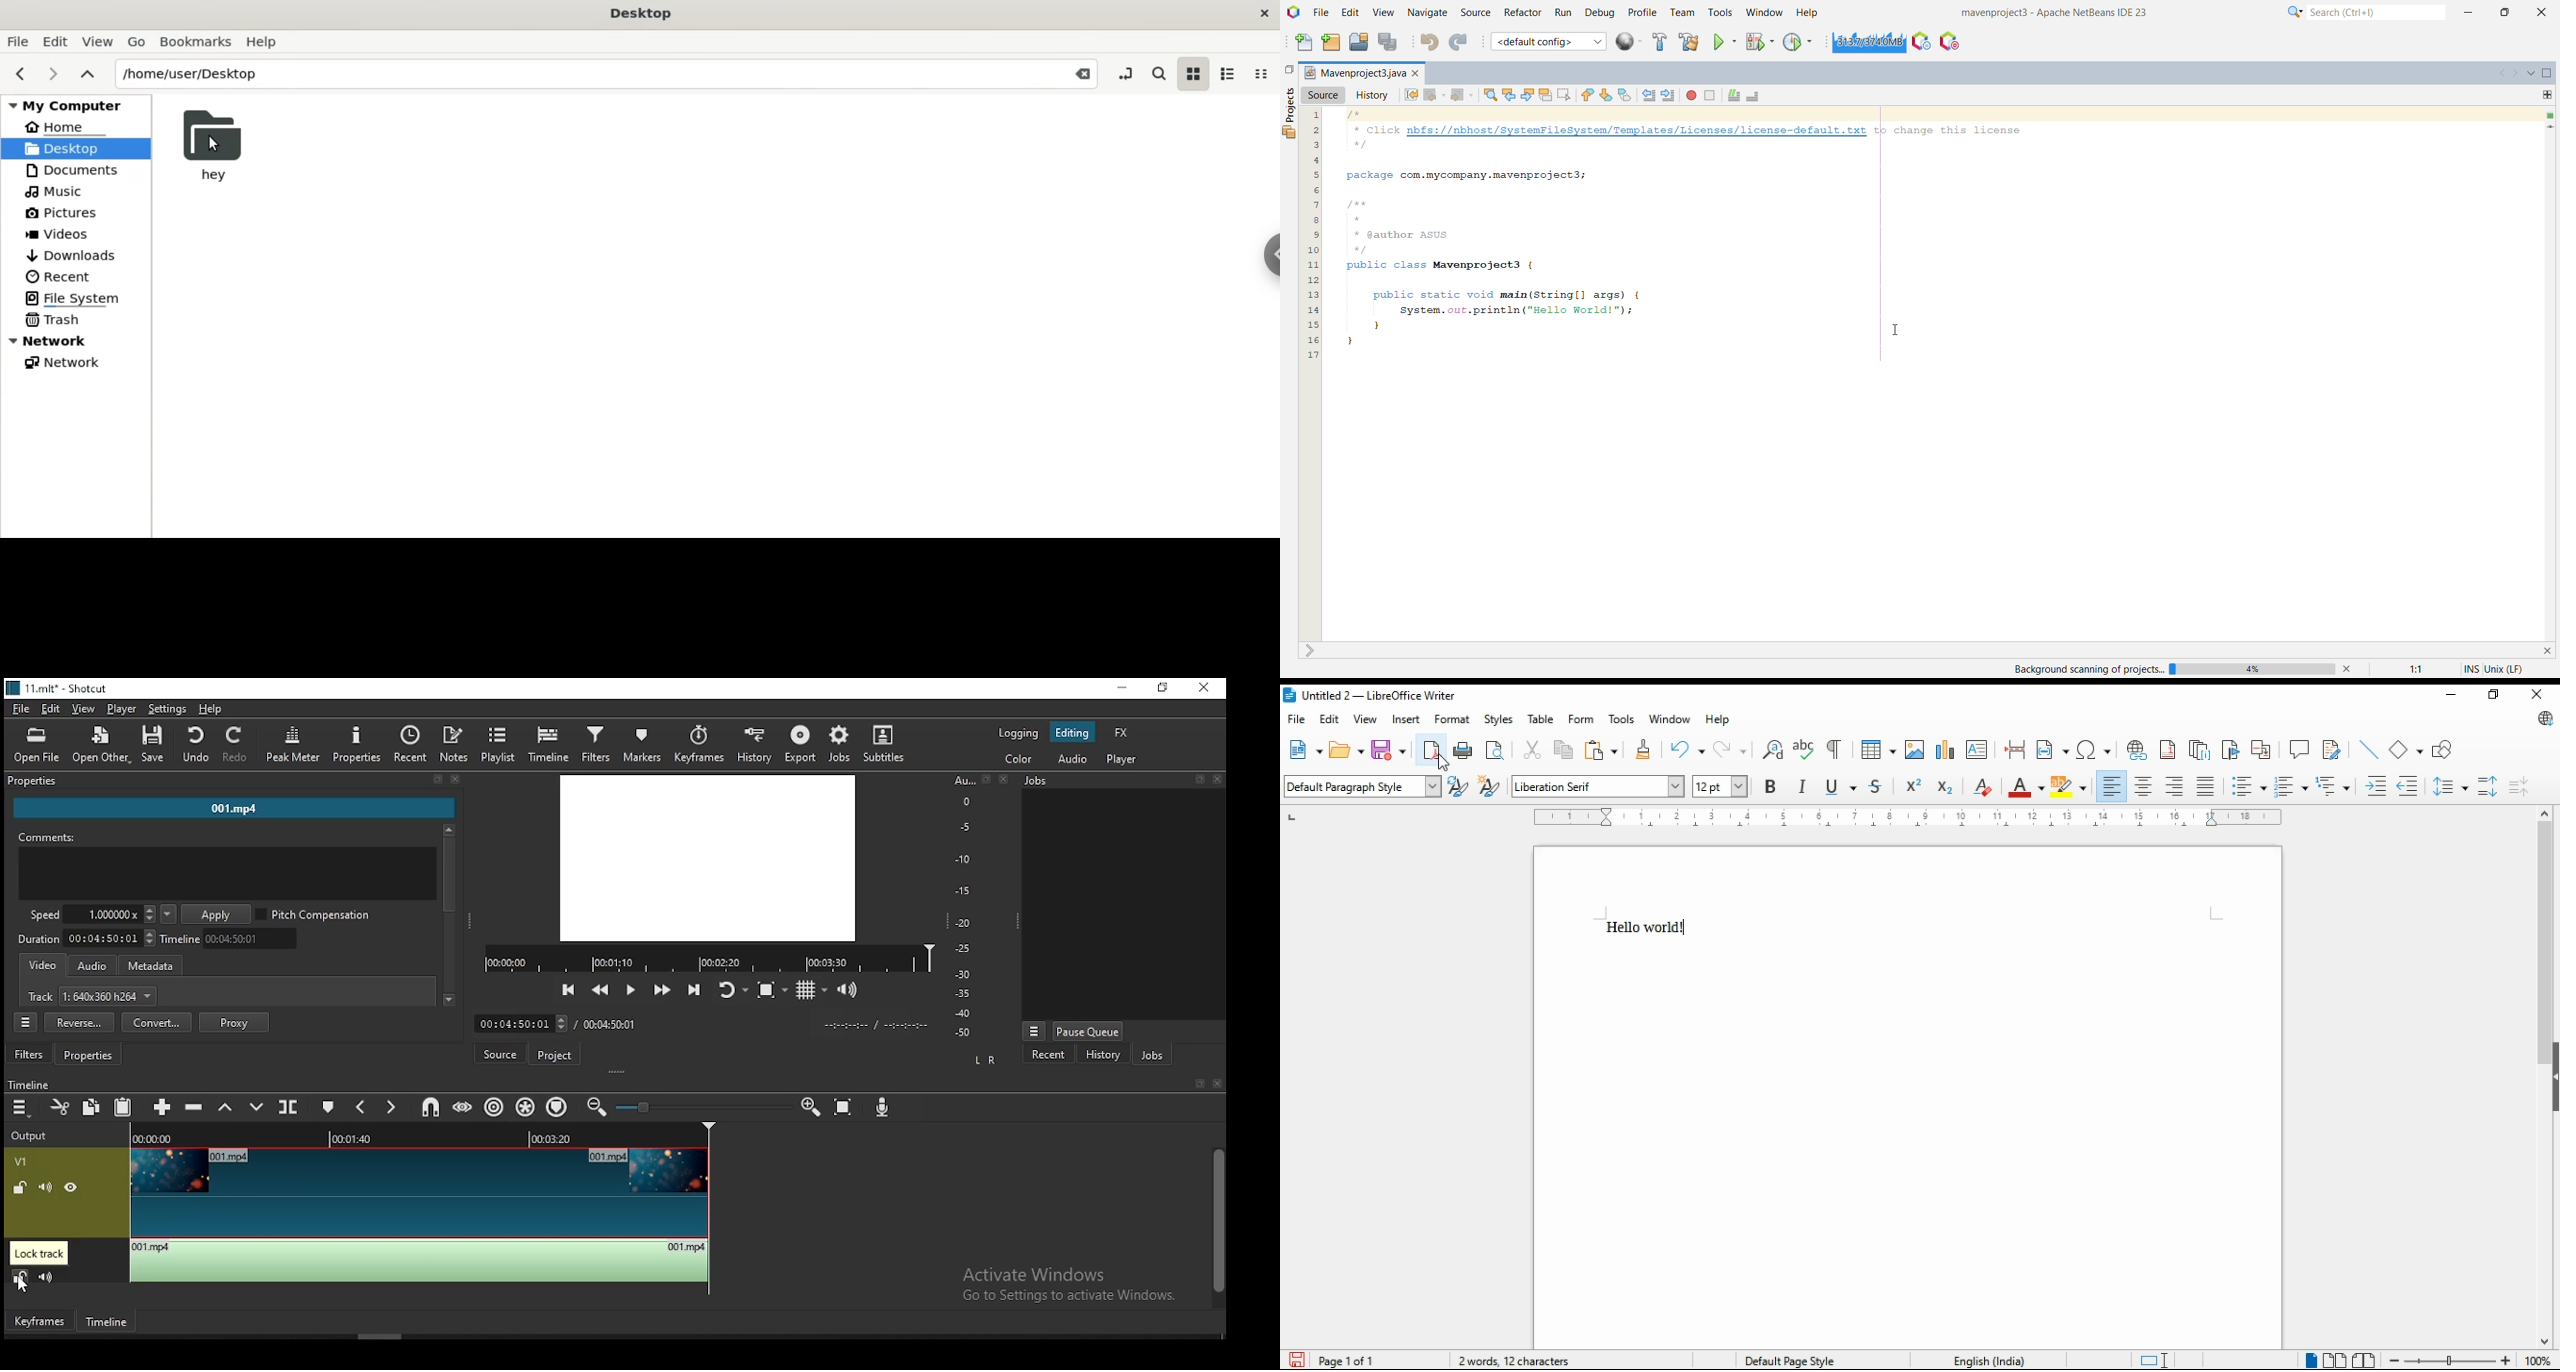 Image resolution: width=2576 pixels, height=1372 pixels. I want to click on track duration, so click(87, 939).